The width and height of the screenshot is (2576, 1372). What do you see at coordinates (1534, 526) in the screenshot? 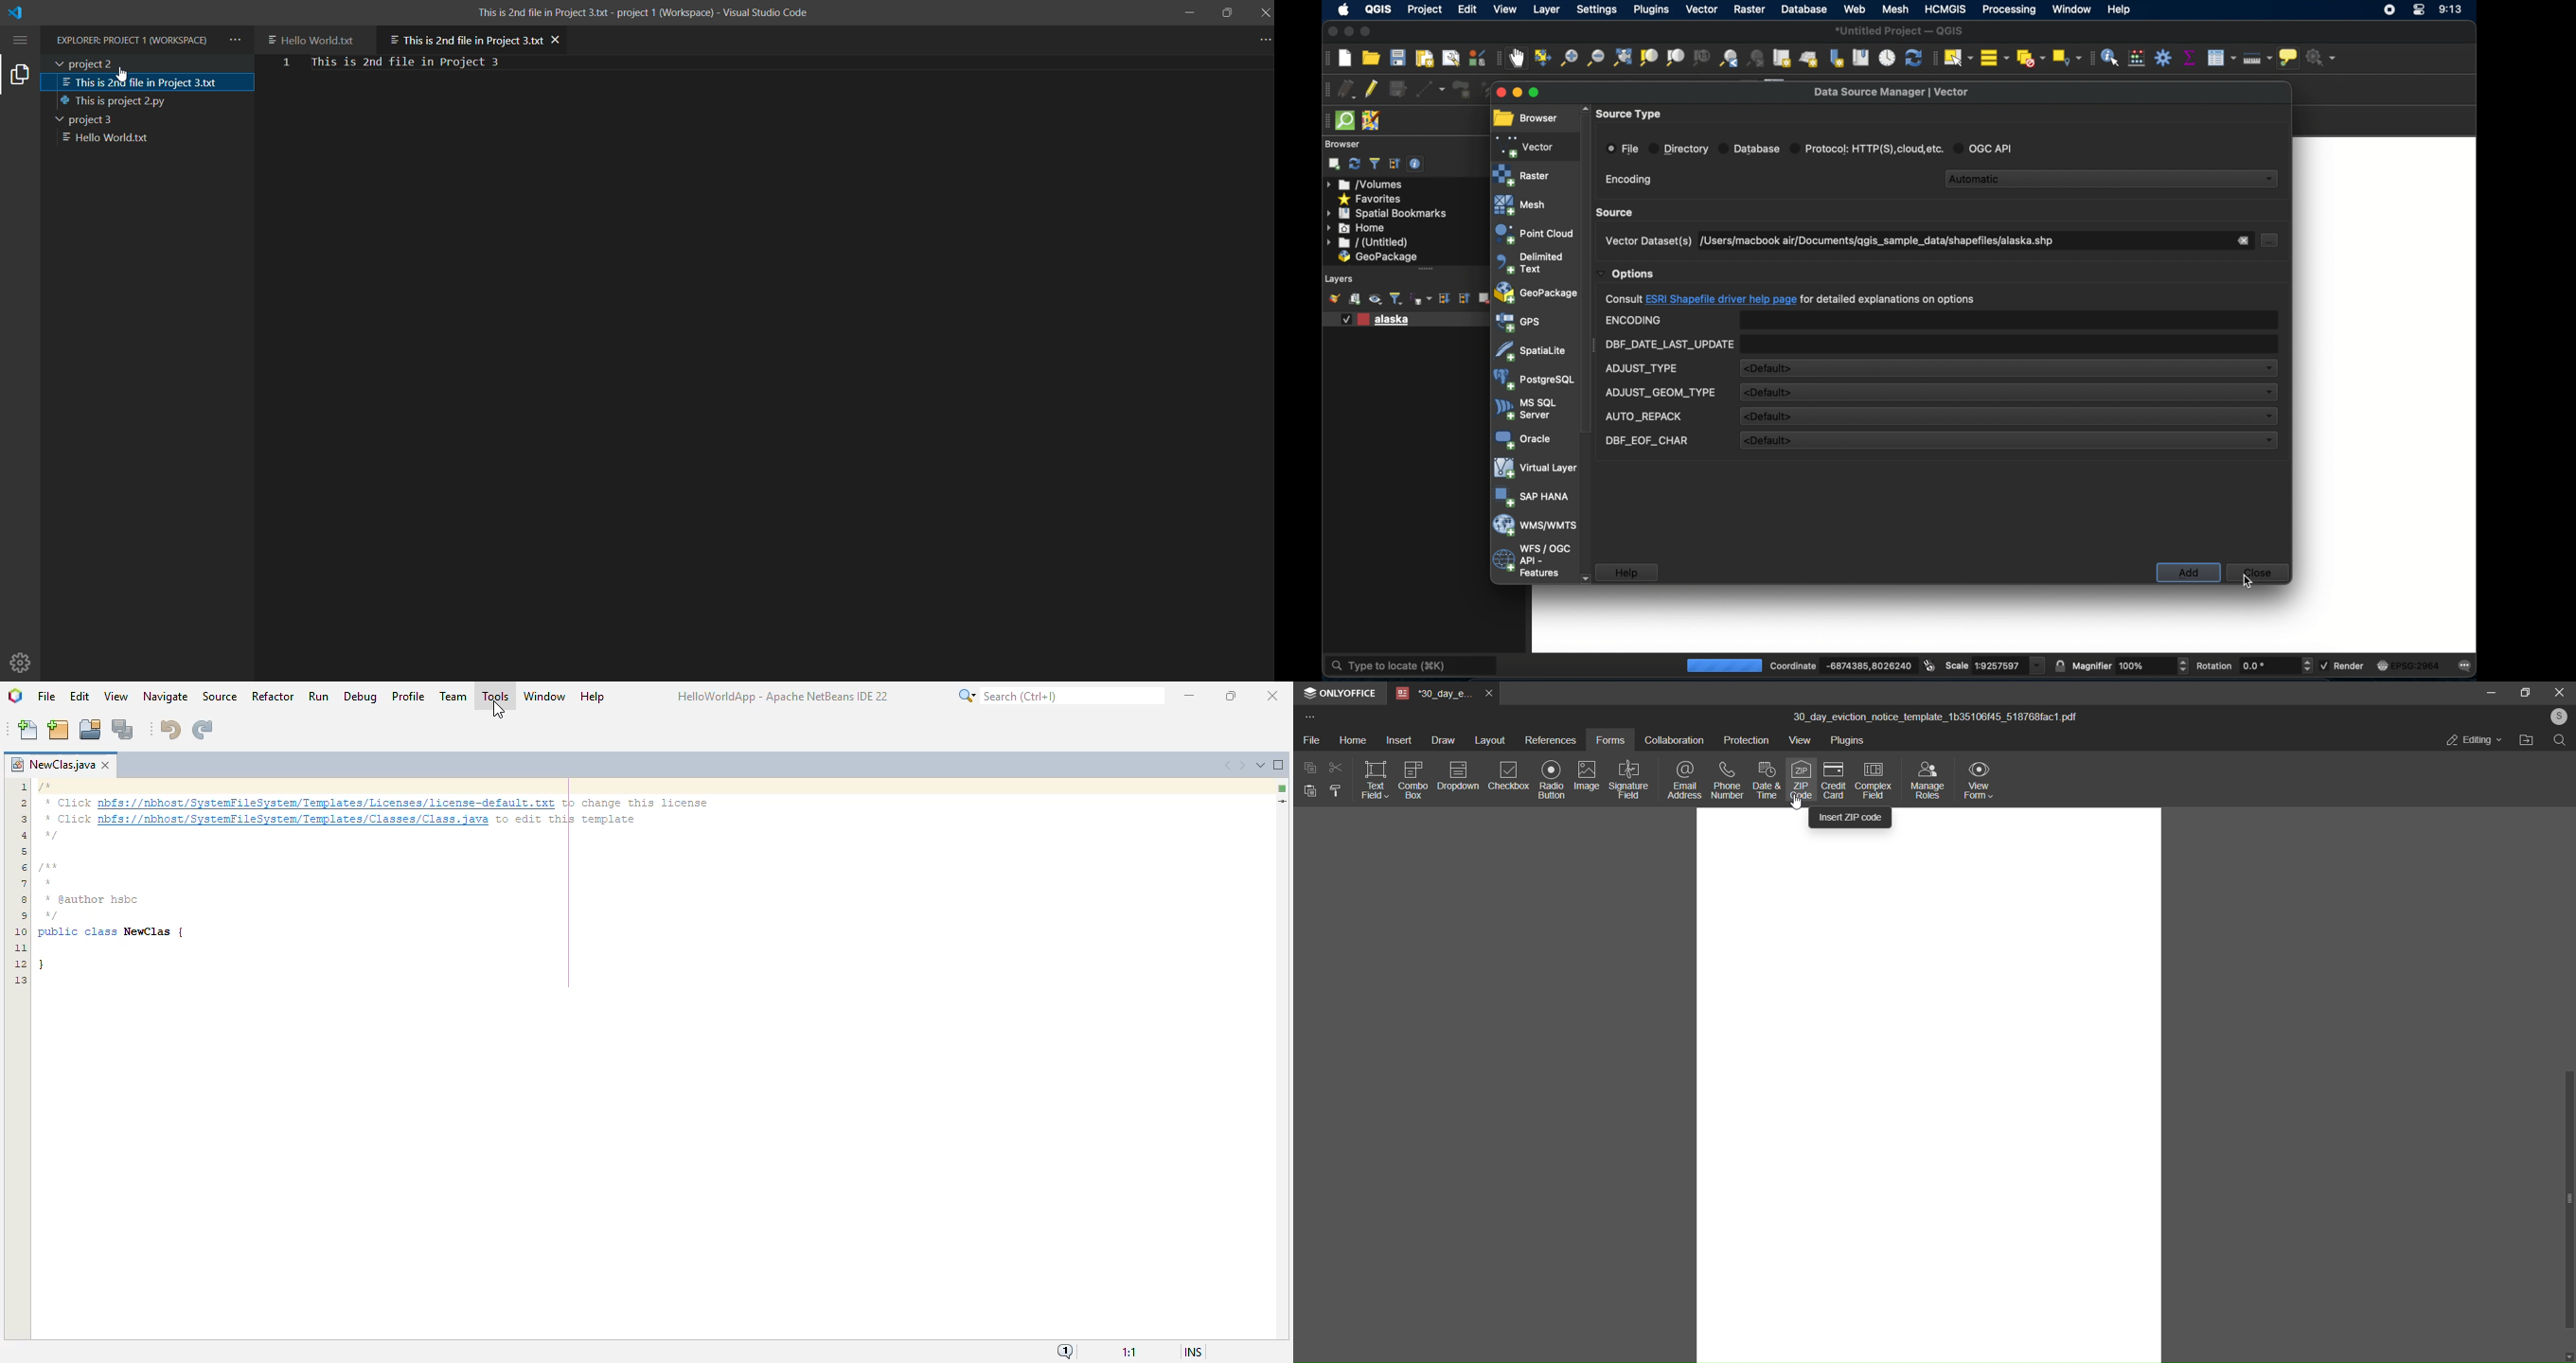
I see `wms/wmts` at bounding box center [1534, 526].